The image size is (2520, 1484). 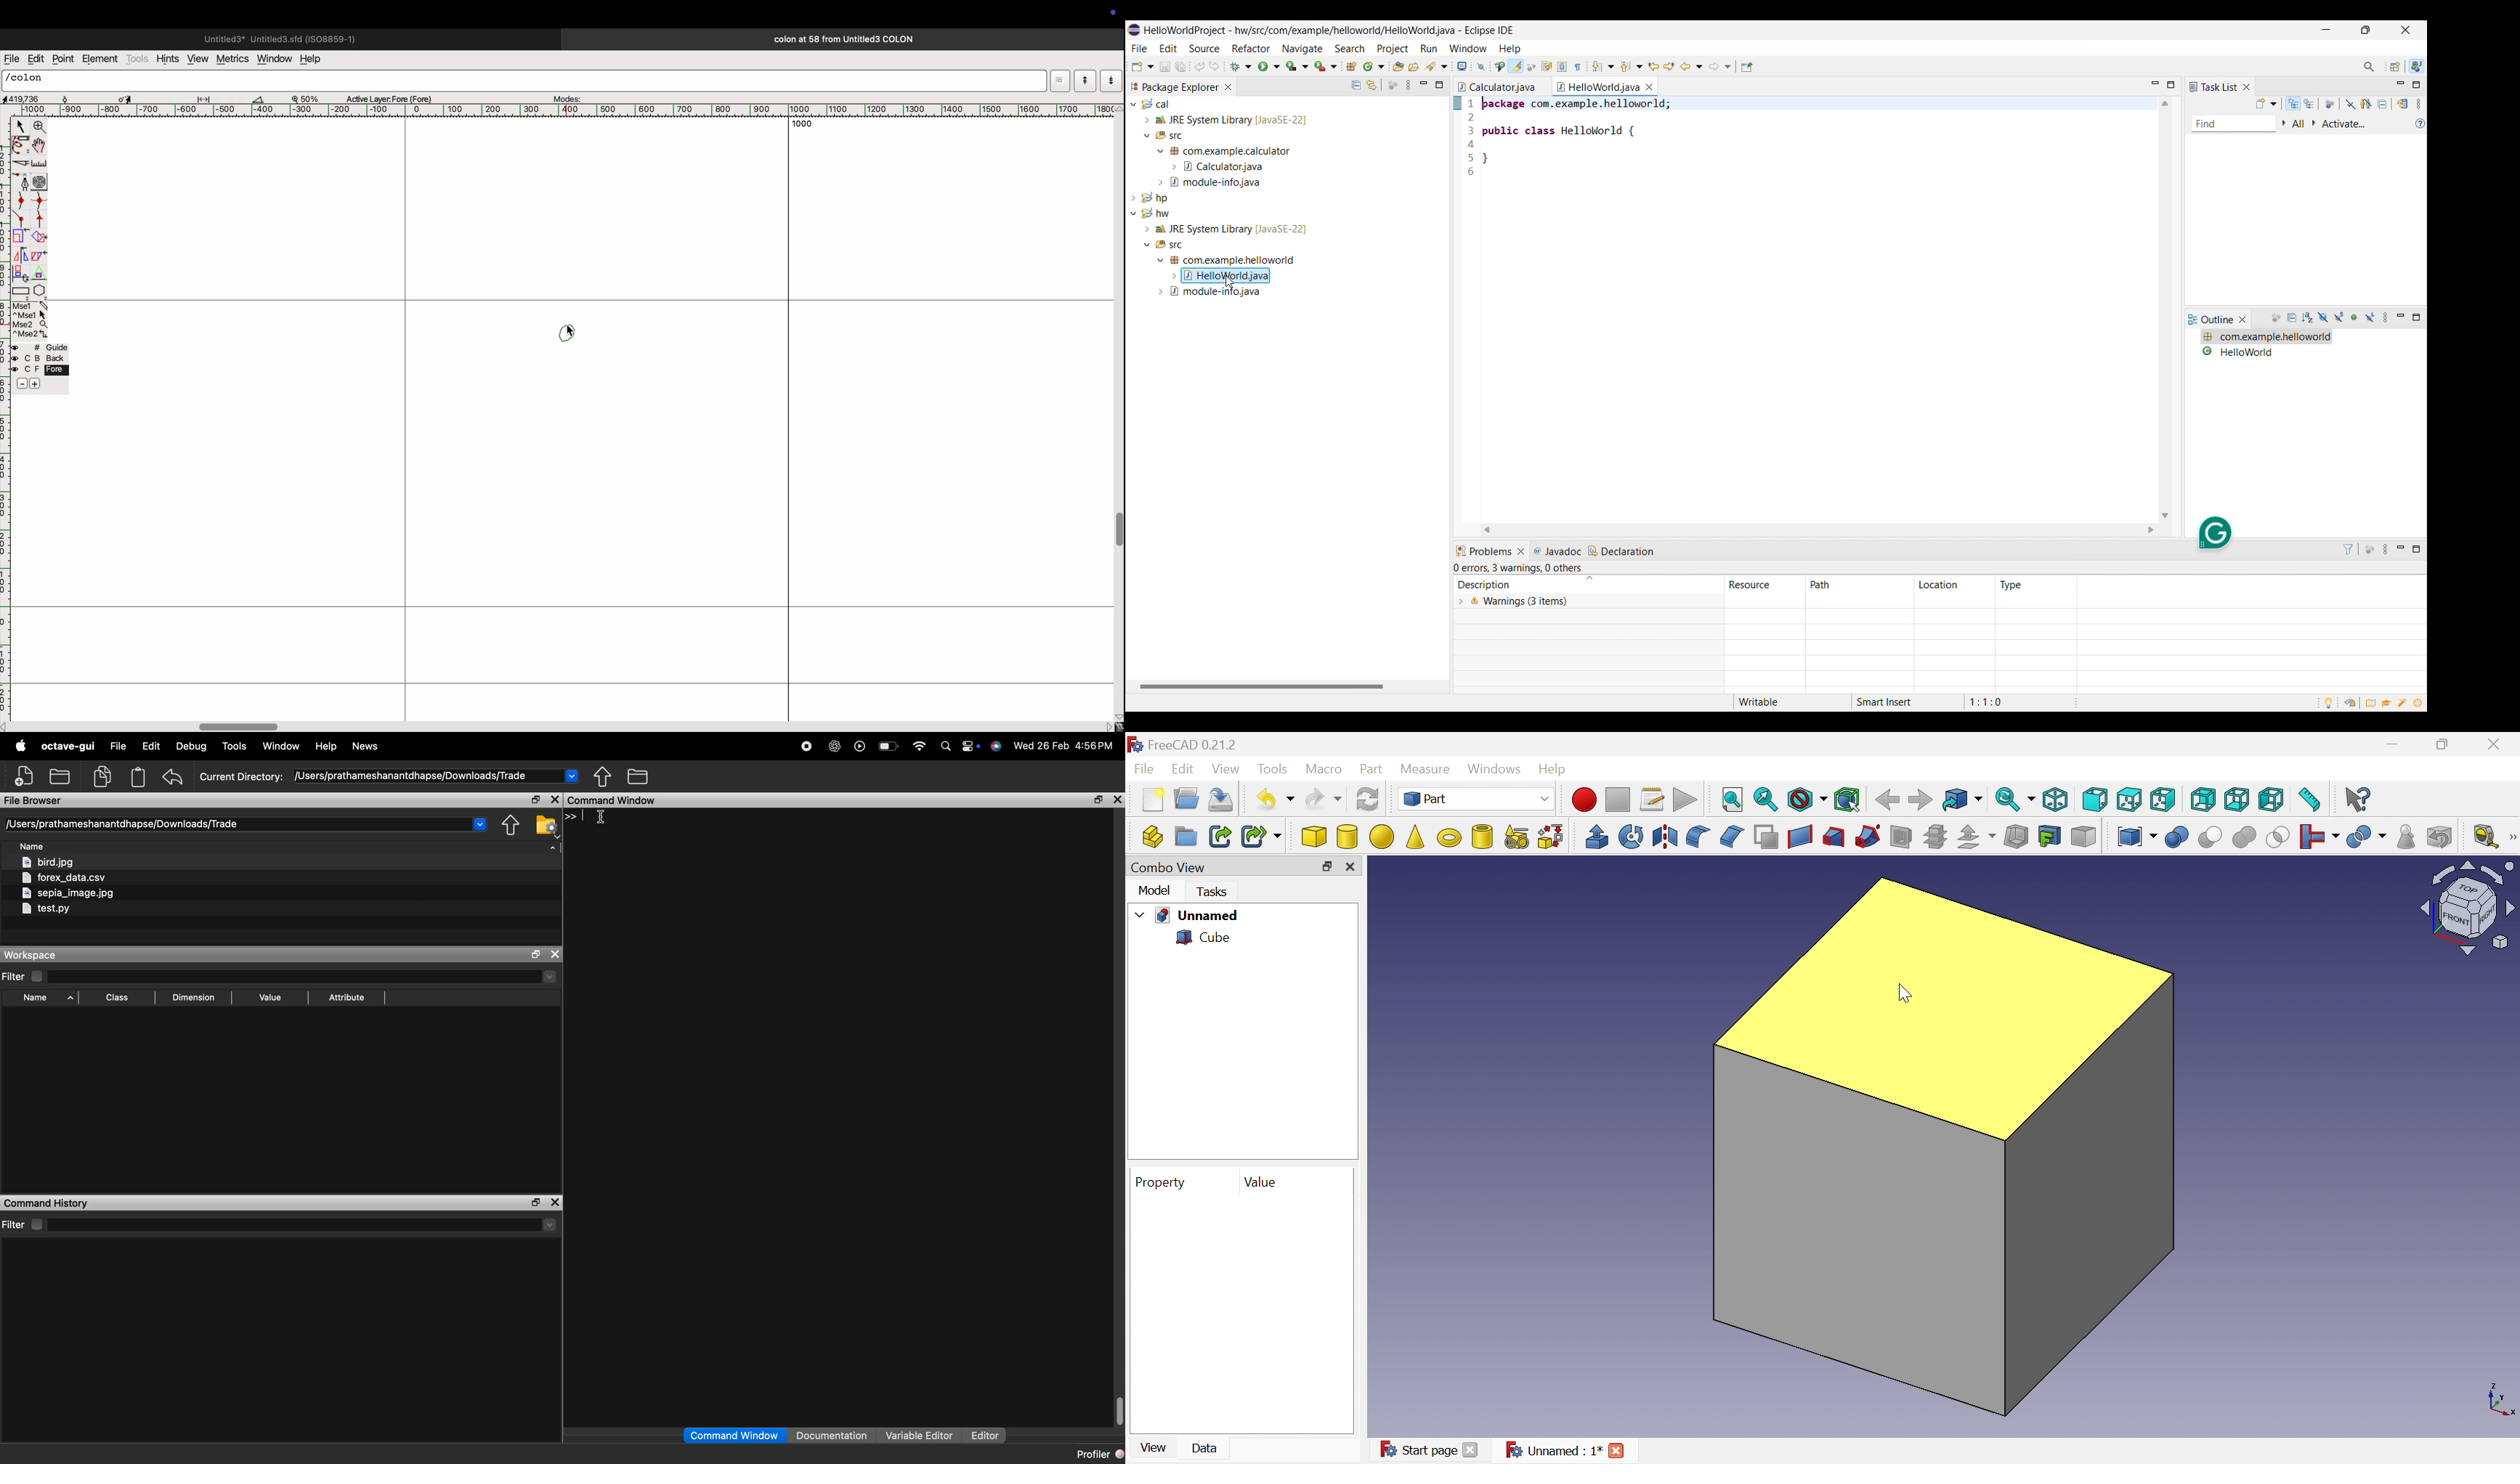 What do you see at coordinates (1936, 836) in the screenshot?
I see `Cross-sections` at bounding box center [1936, 836].